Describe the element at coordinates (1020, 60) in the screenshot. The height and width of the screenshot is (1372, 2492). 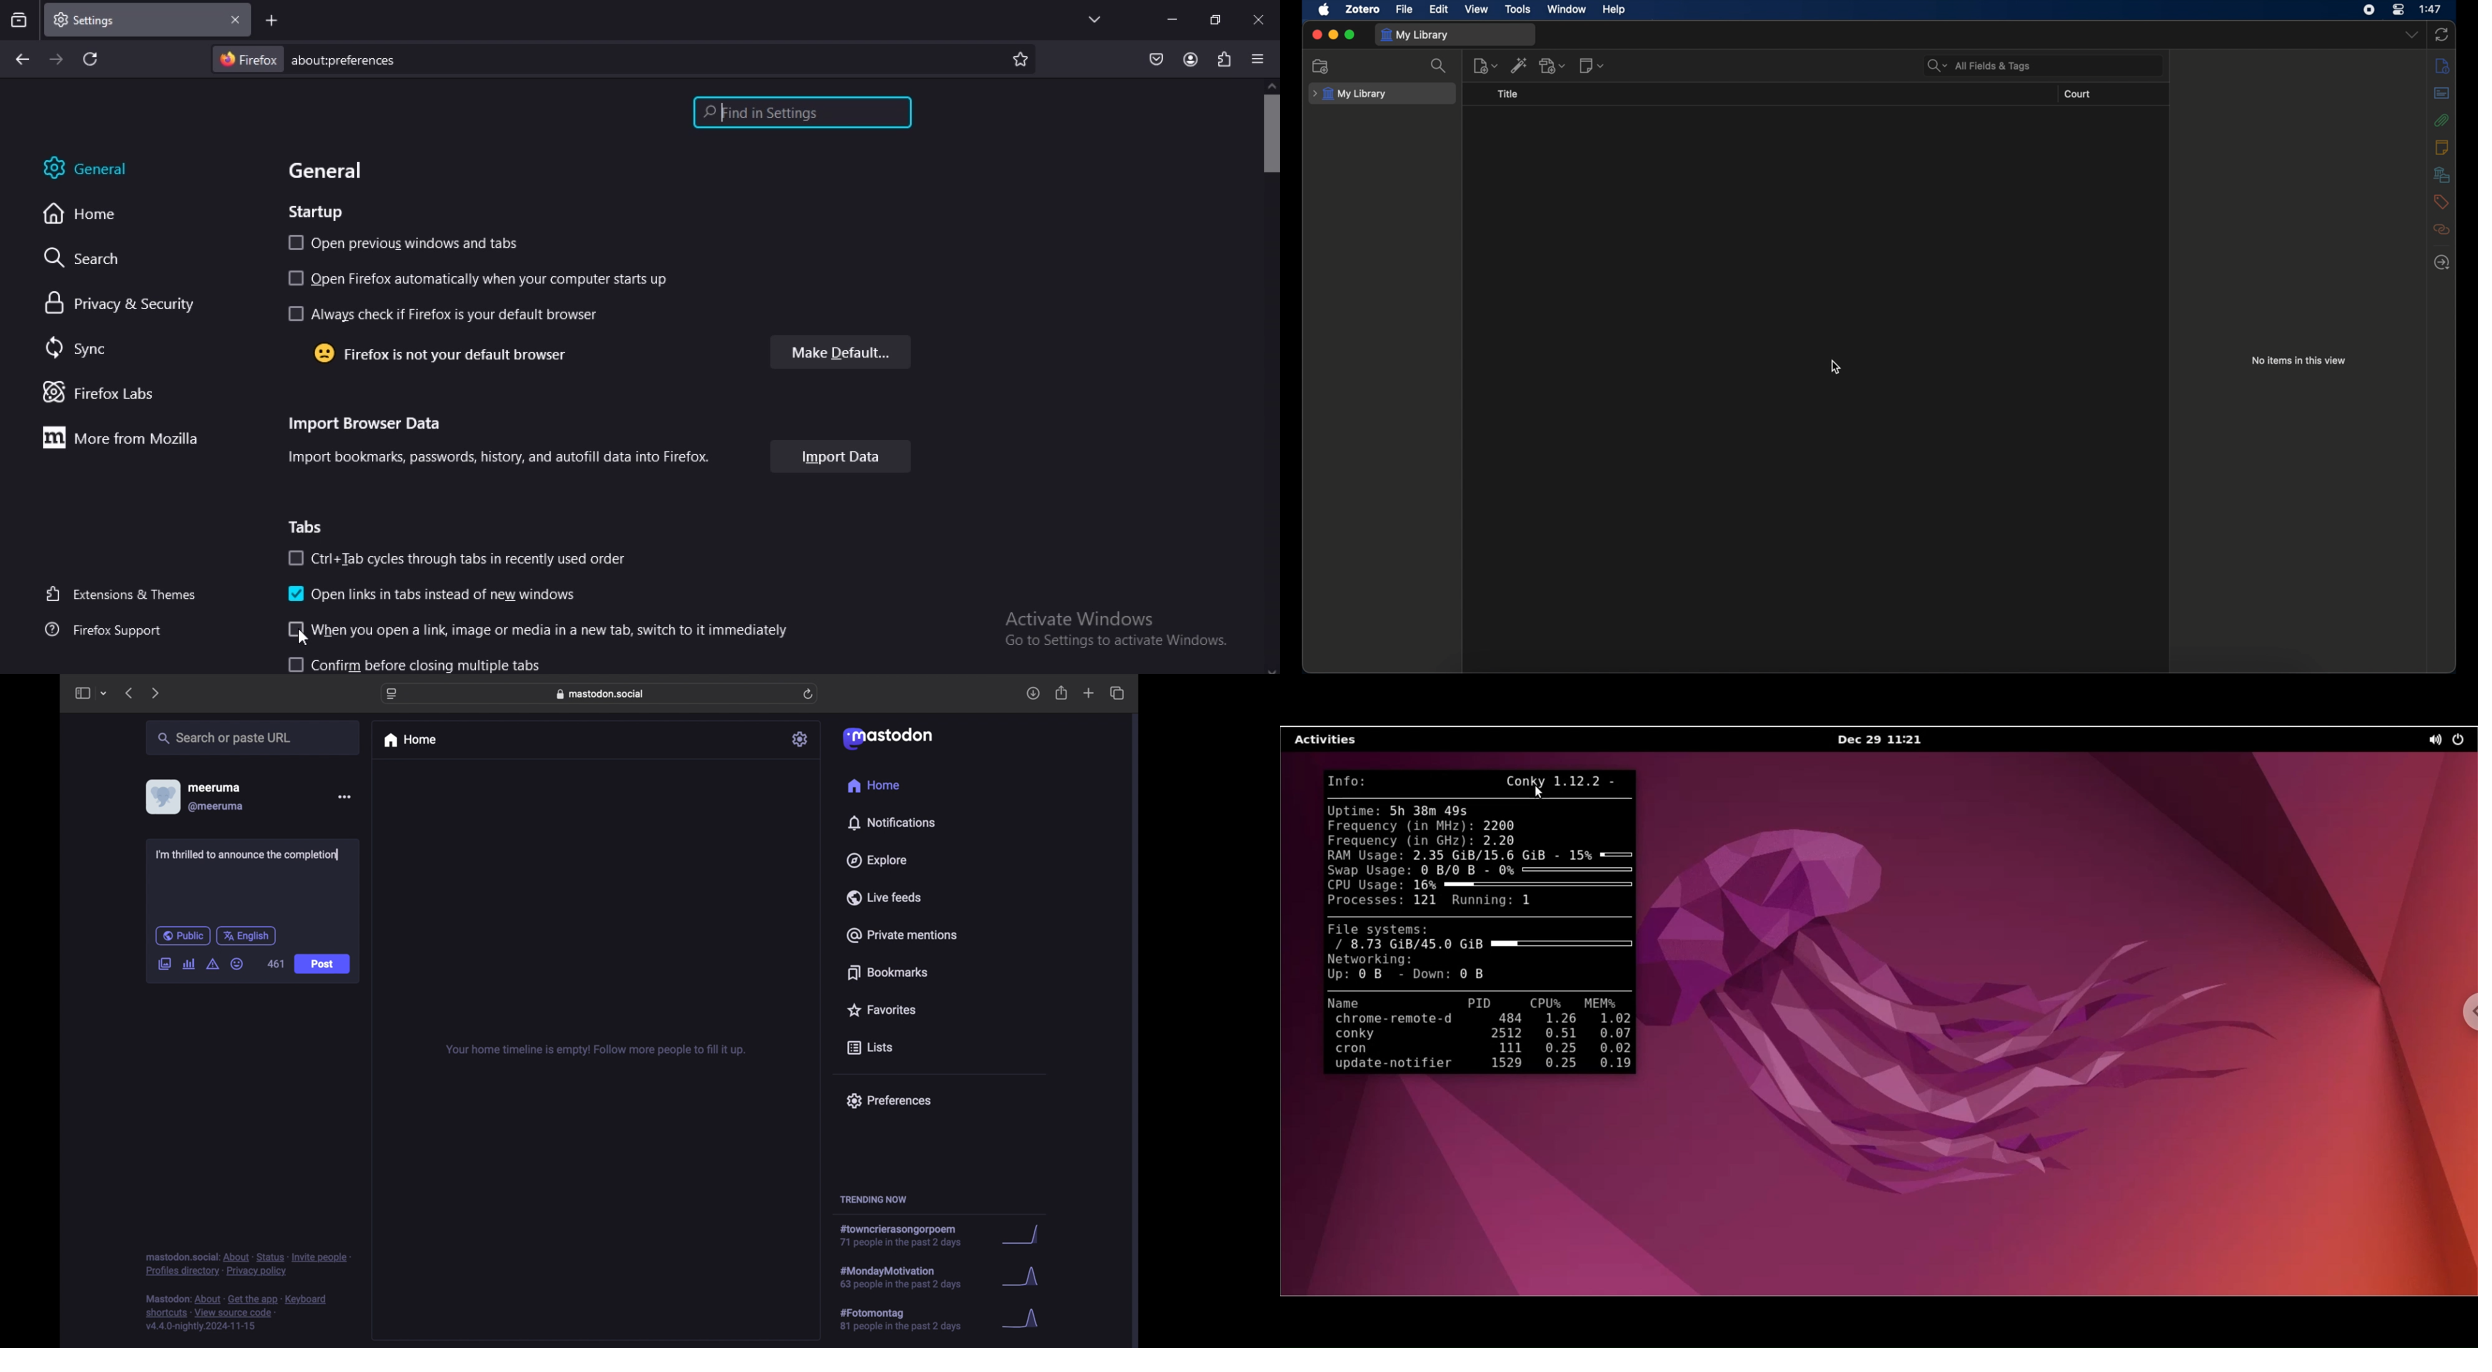
I see `bookmark this page` at that location.